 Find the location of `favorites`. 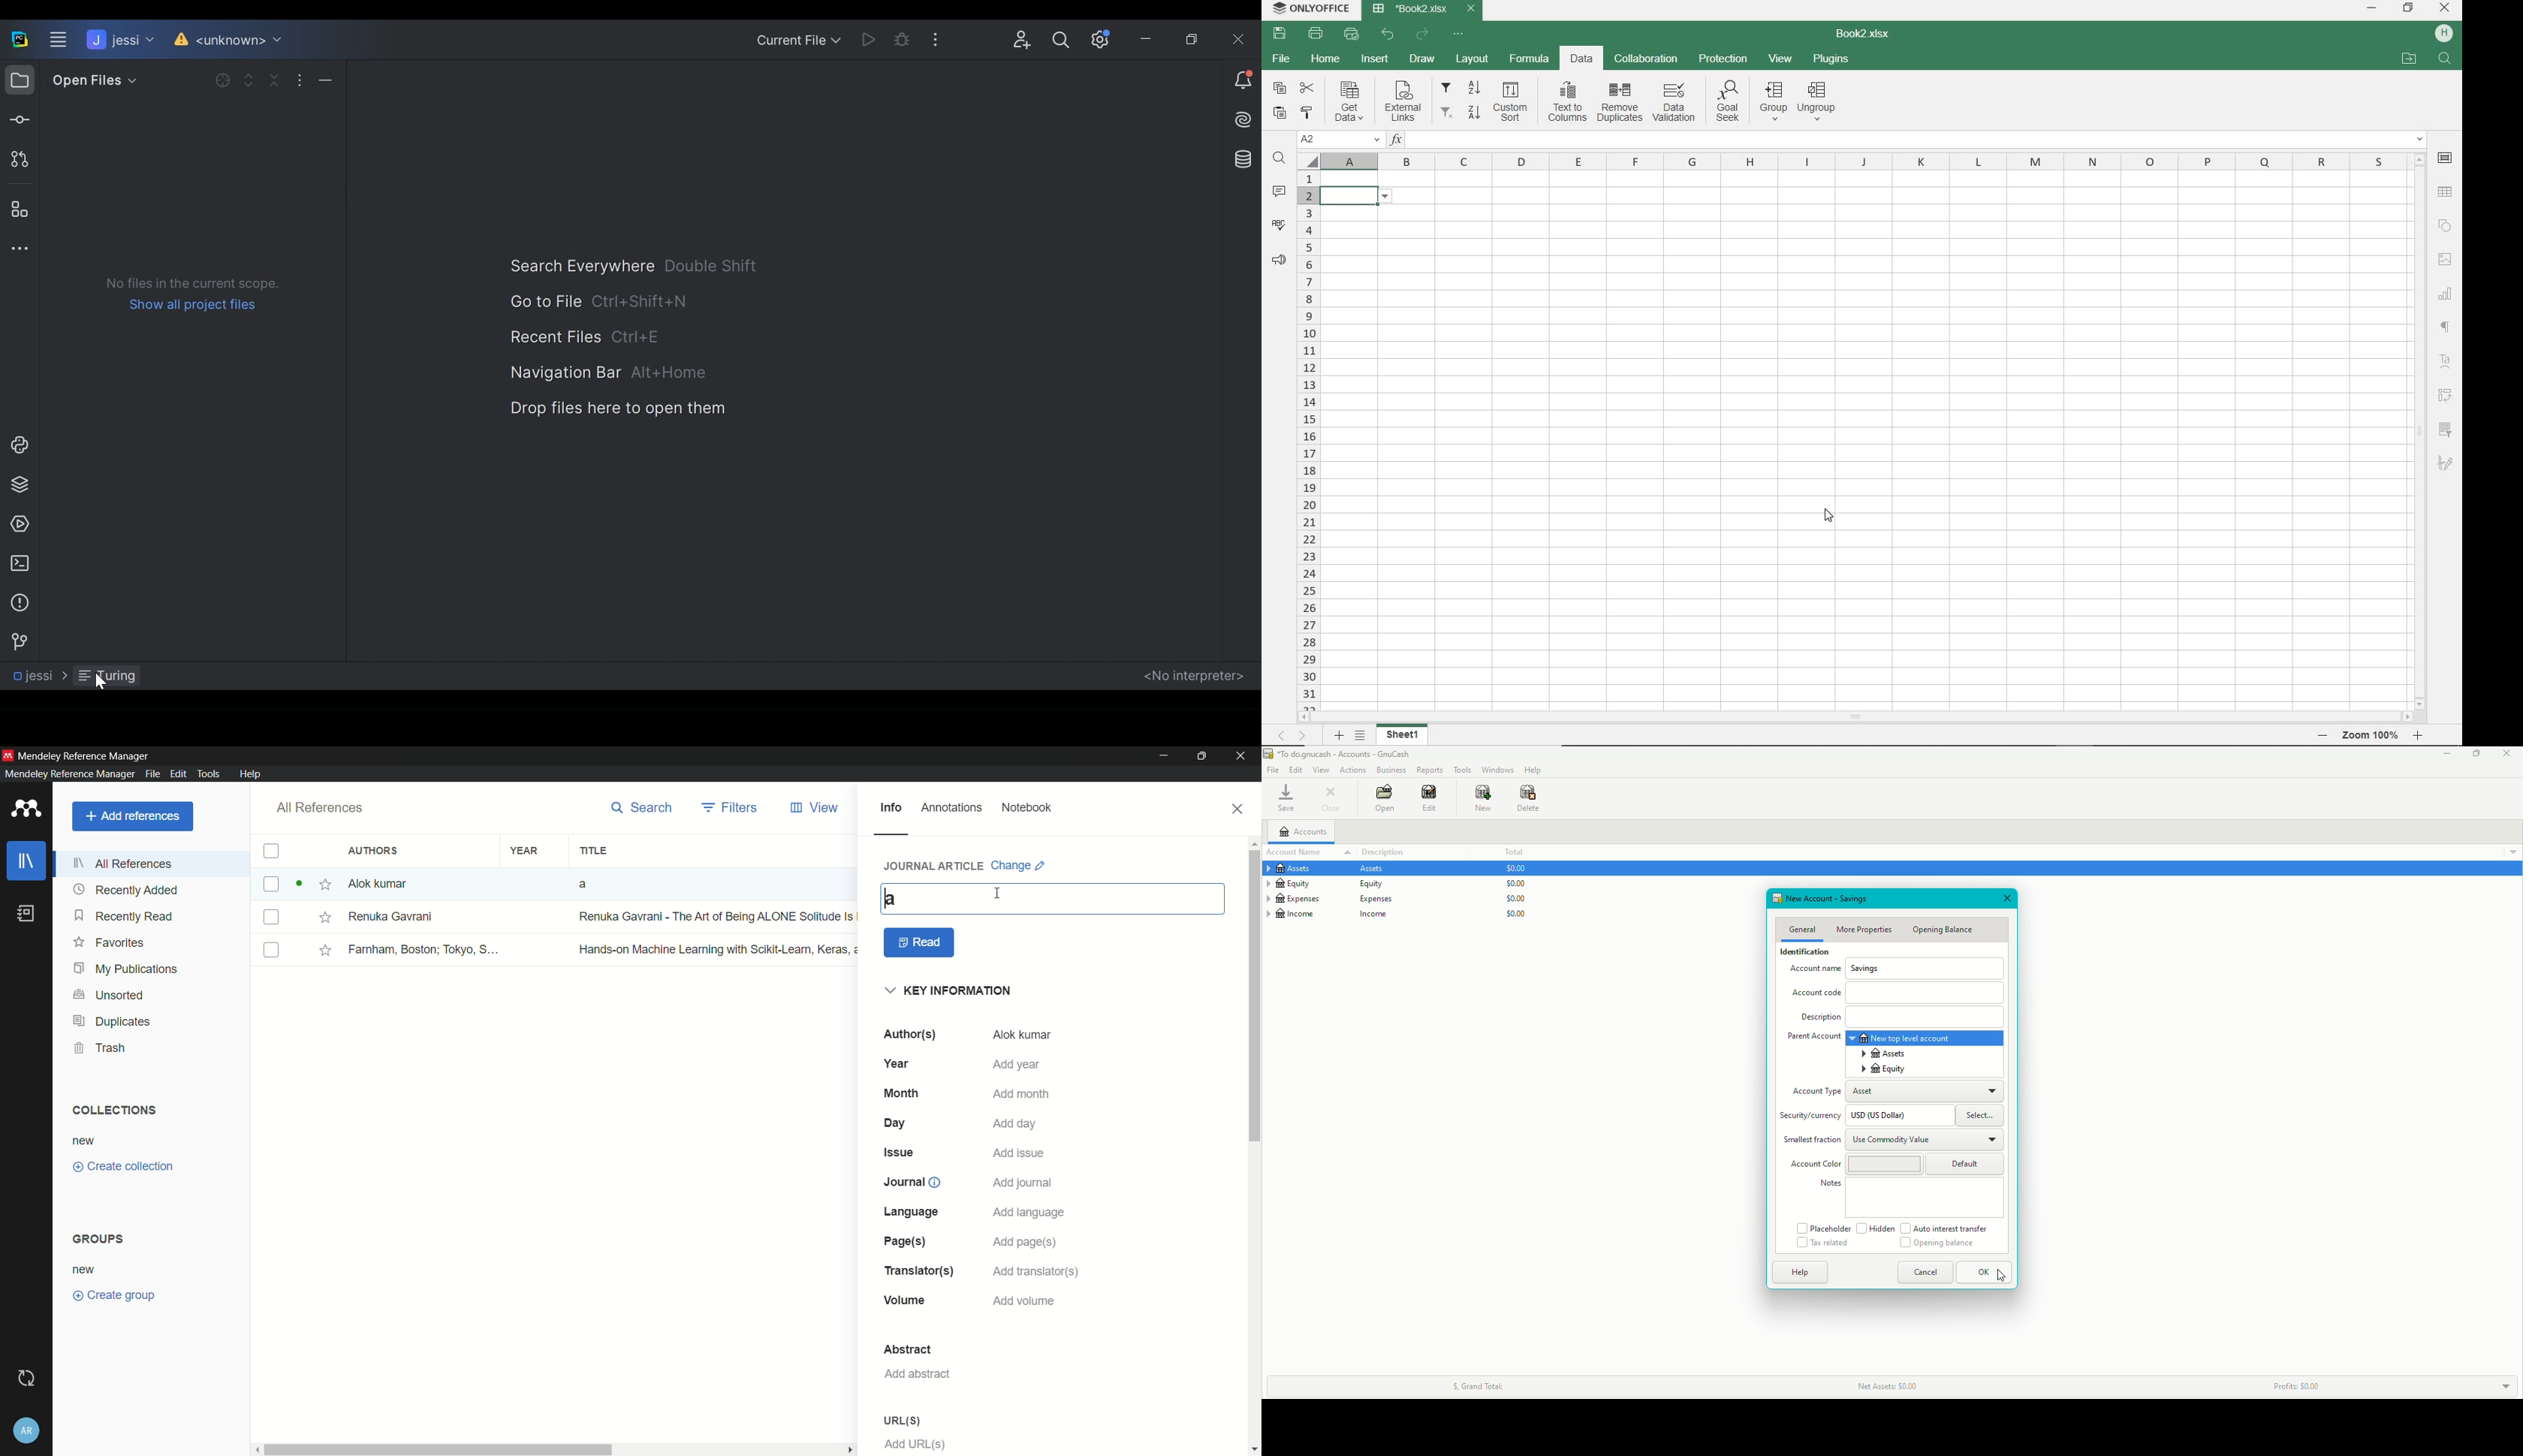

favorites is located at coordinates (108, 942).